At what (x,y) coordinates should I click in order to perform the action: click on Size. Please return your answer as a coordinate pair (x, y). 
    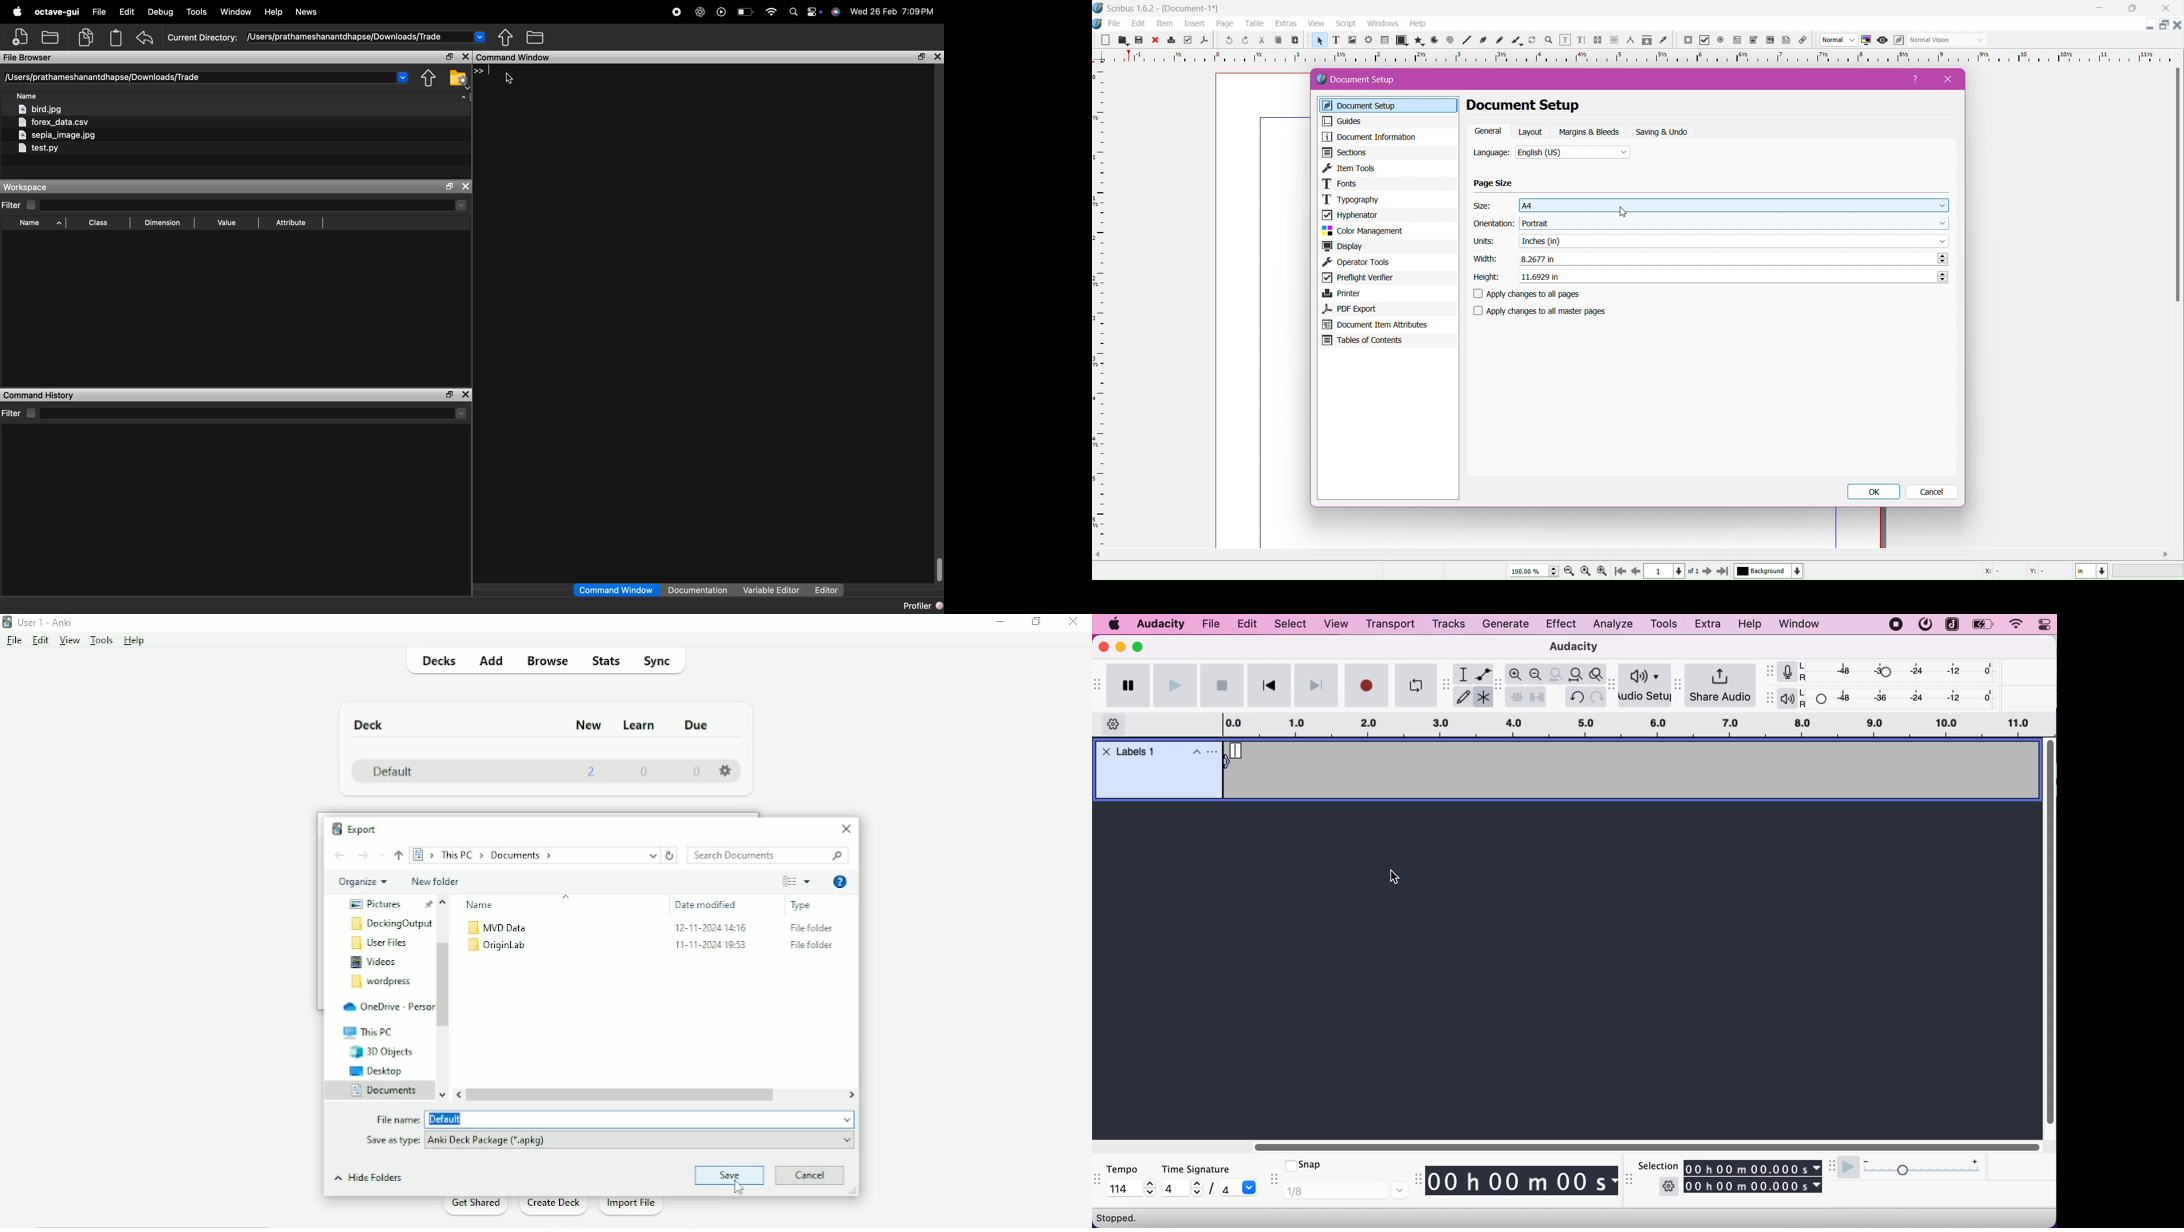
    Looking at the image, I should click on (1484, 206).